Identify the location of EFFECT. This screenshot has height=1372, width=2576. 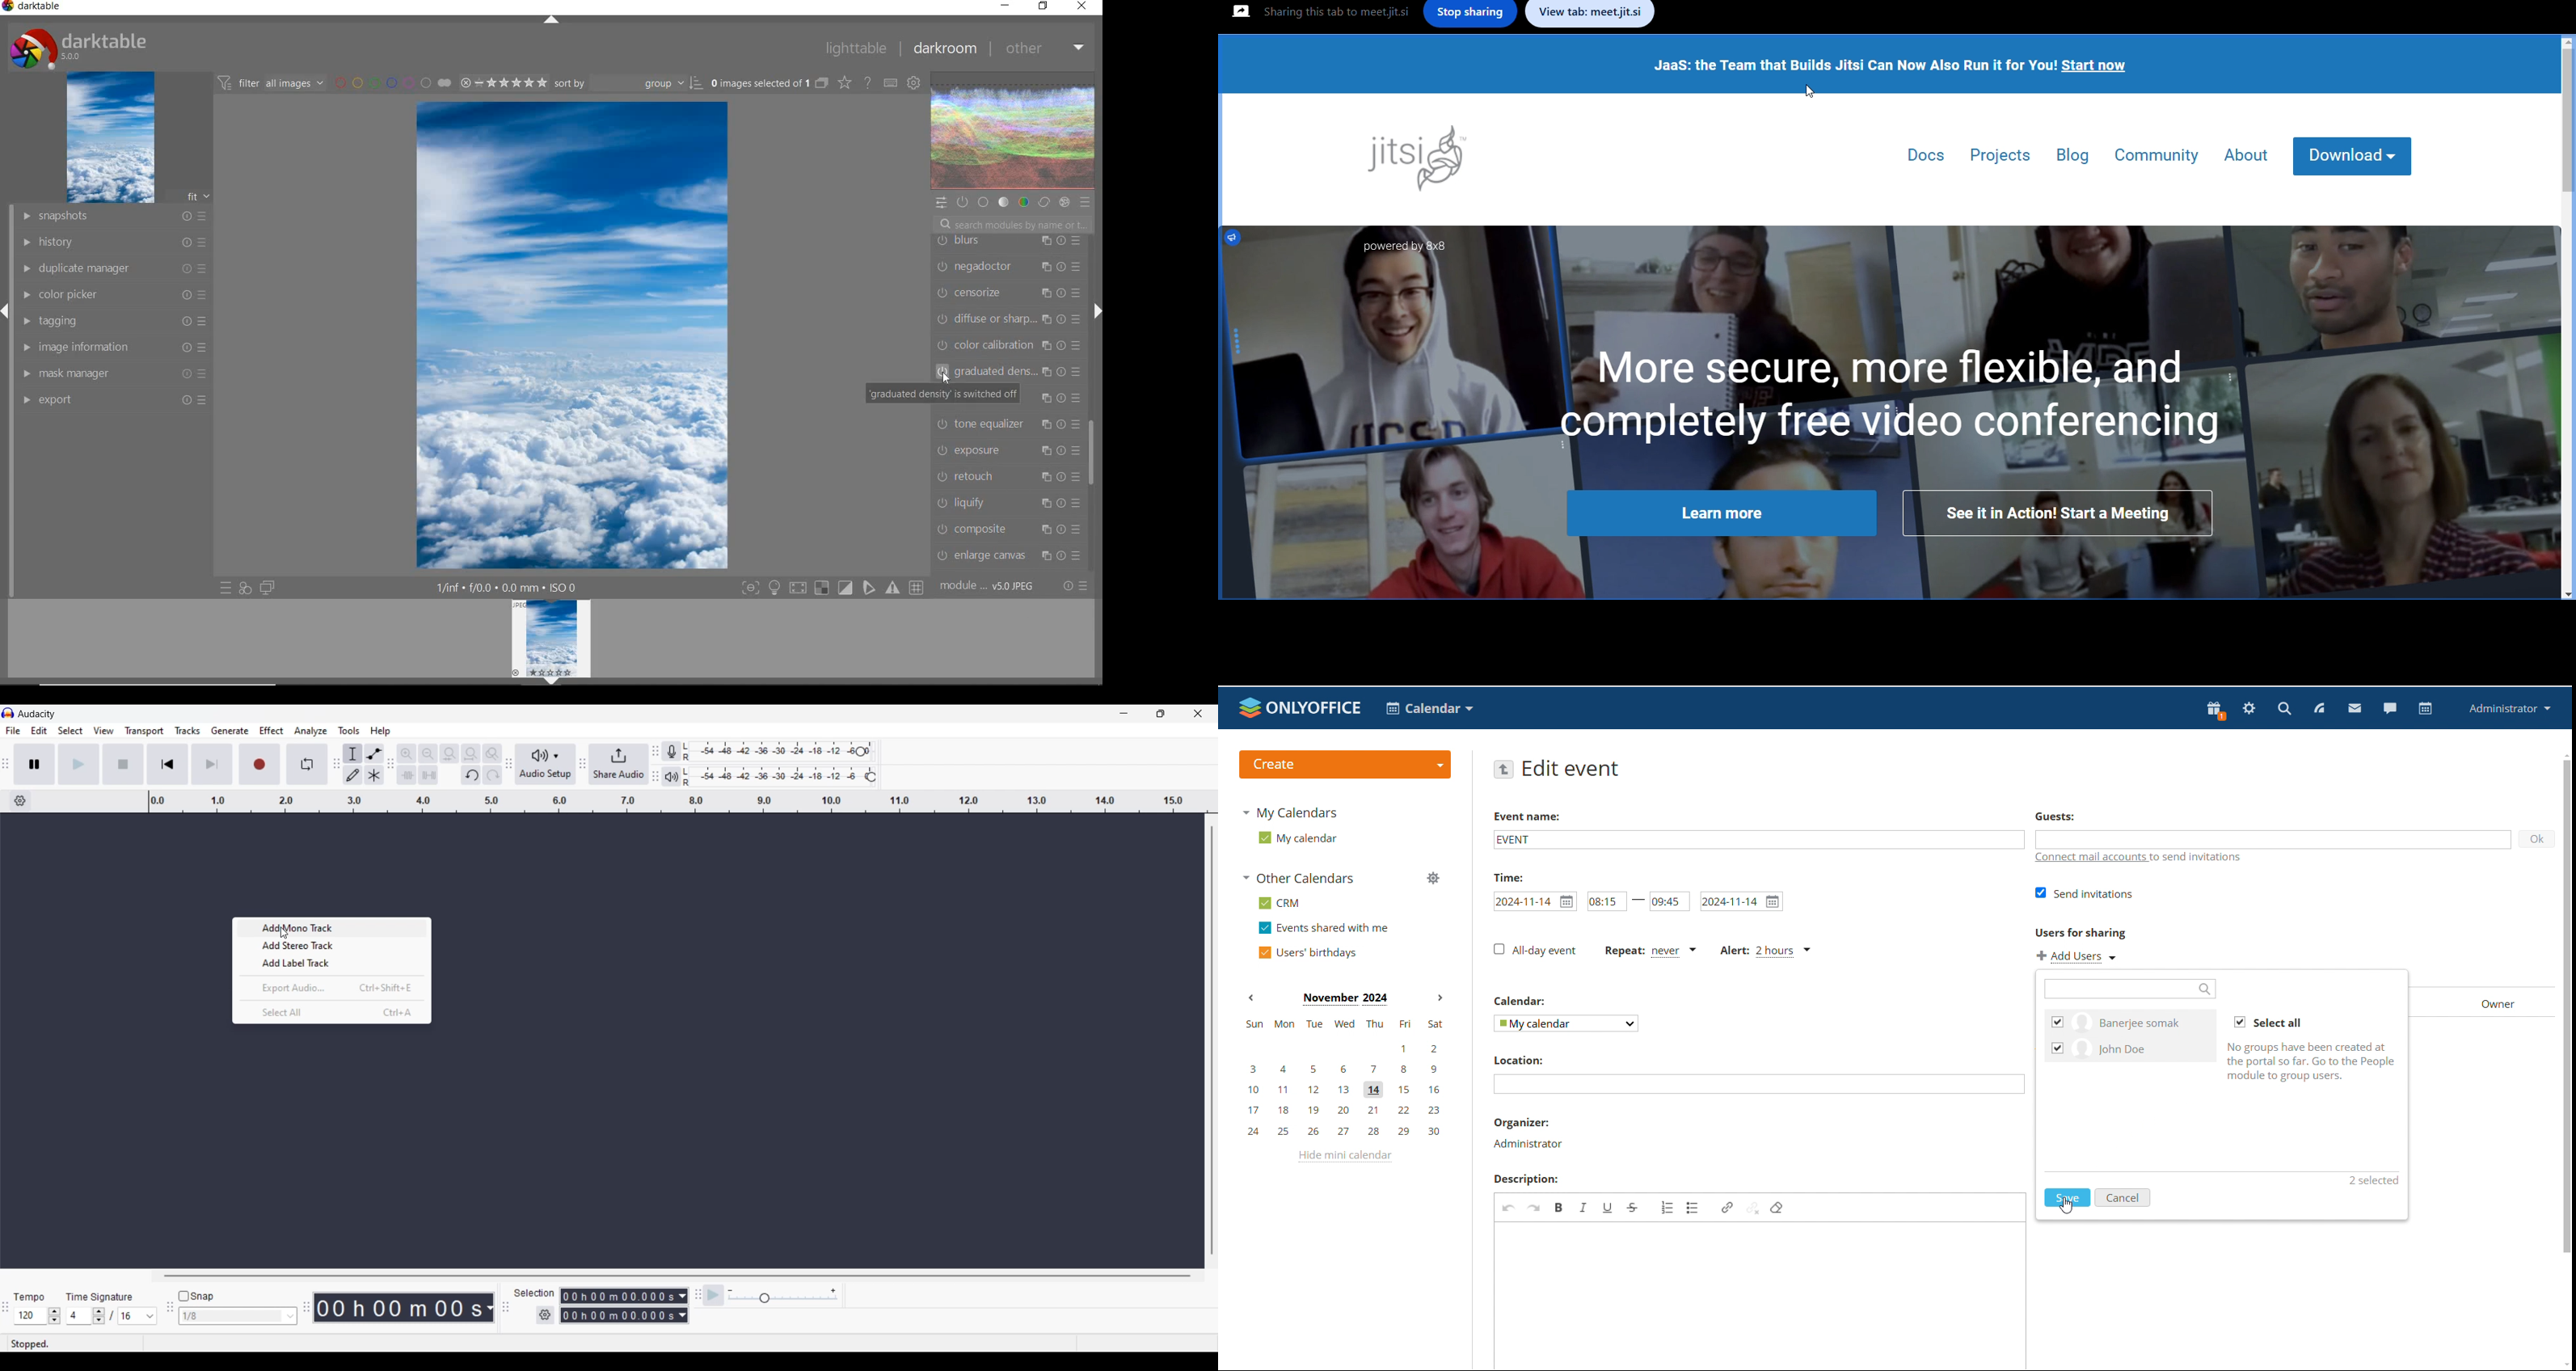
(1065, 202).